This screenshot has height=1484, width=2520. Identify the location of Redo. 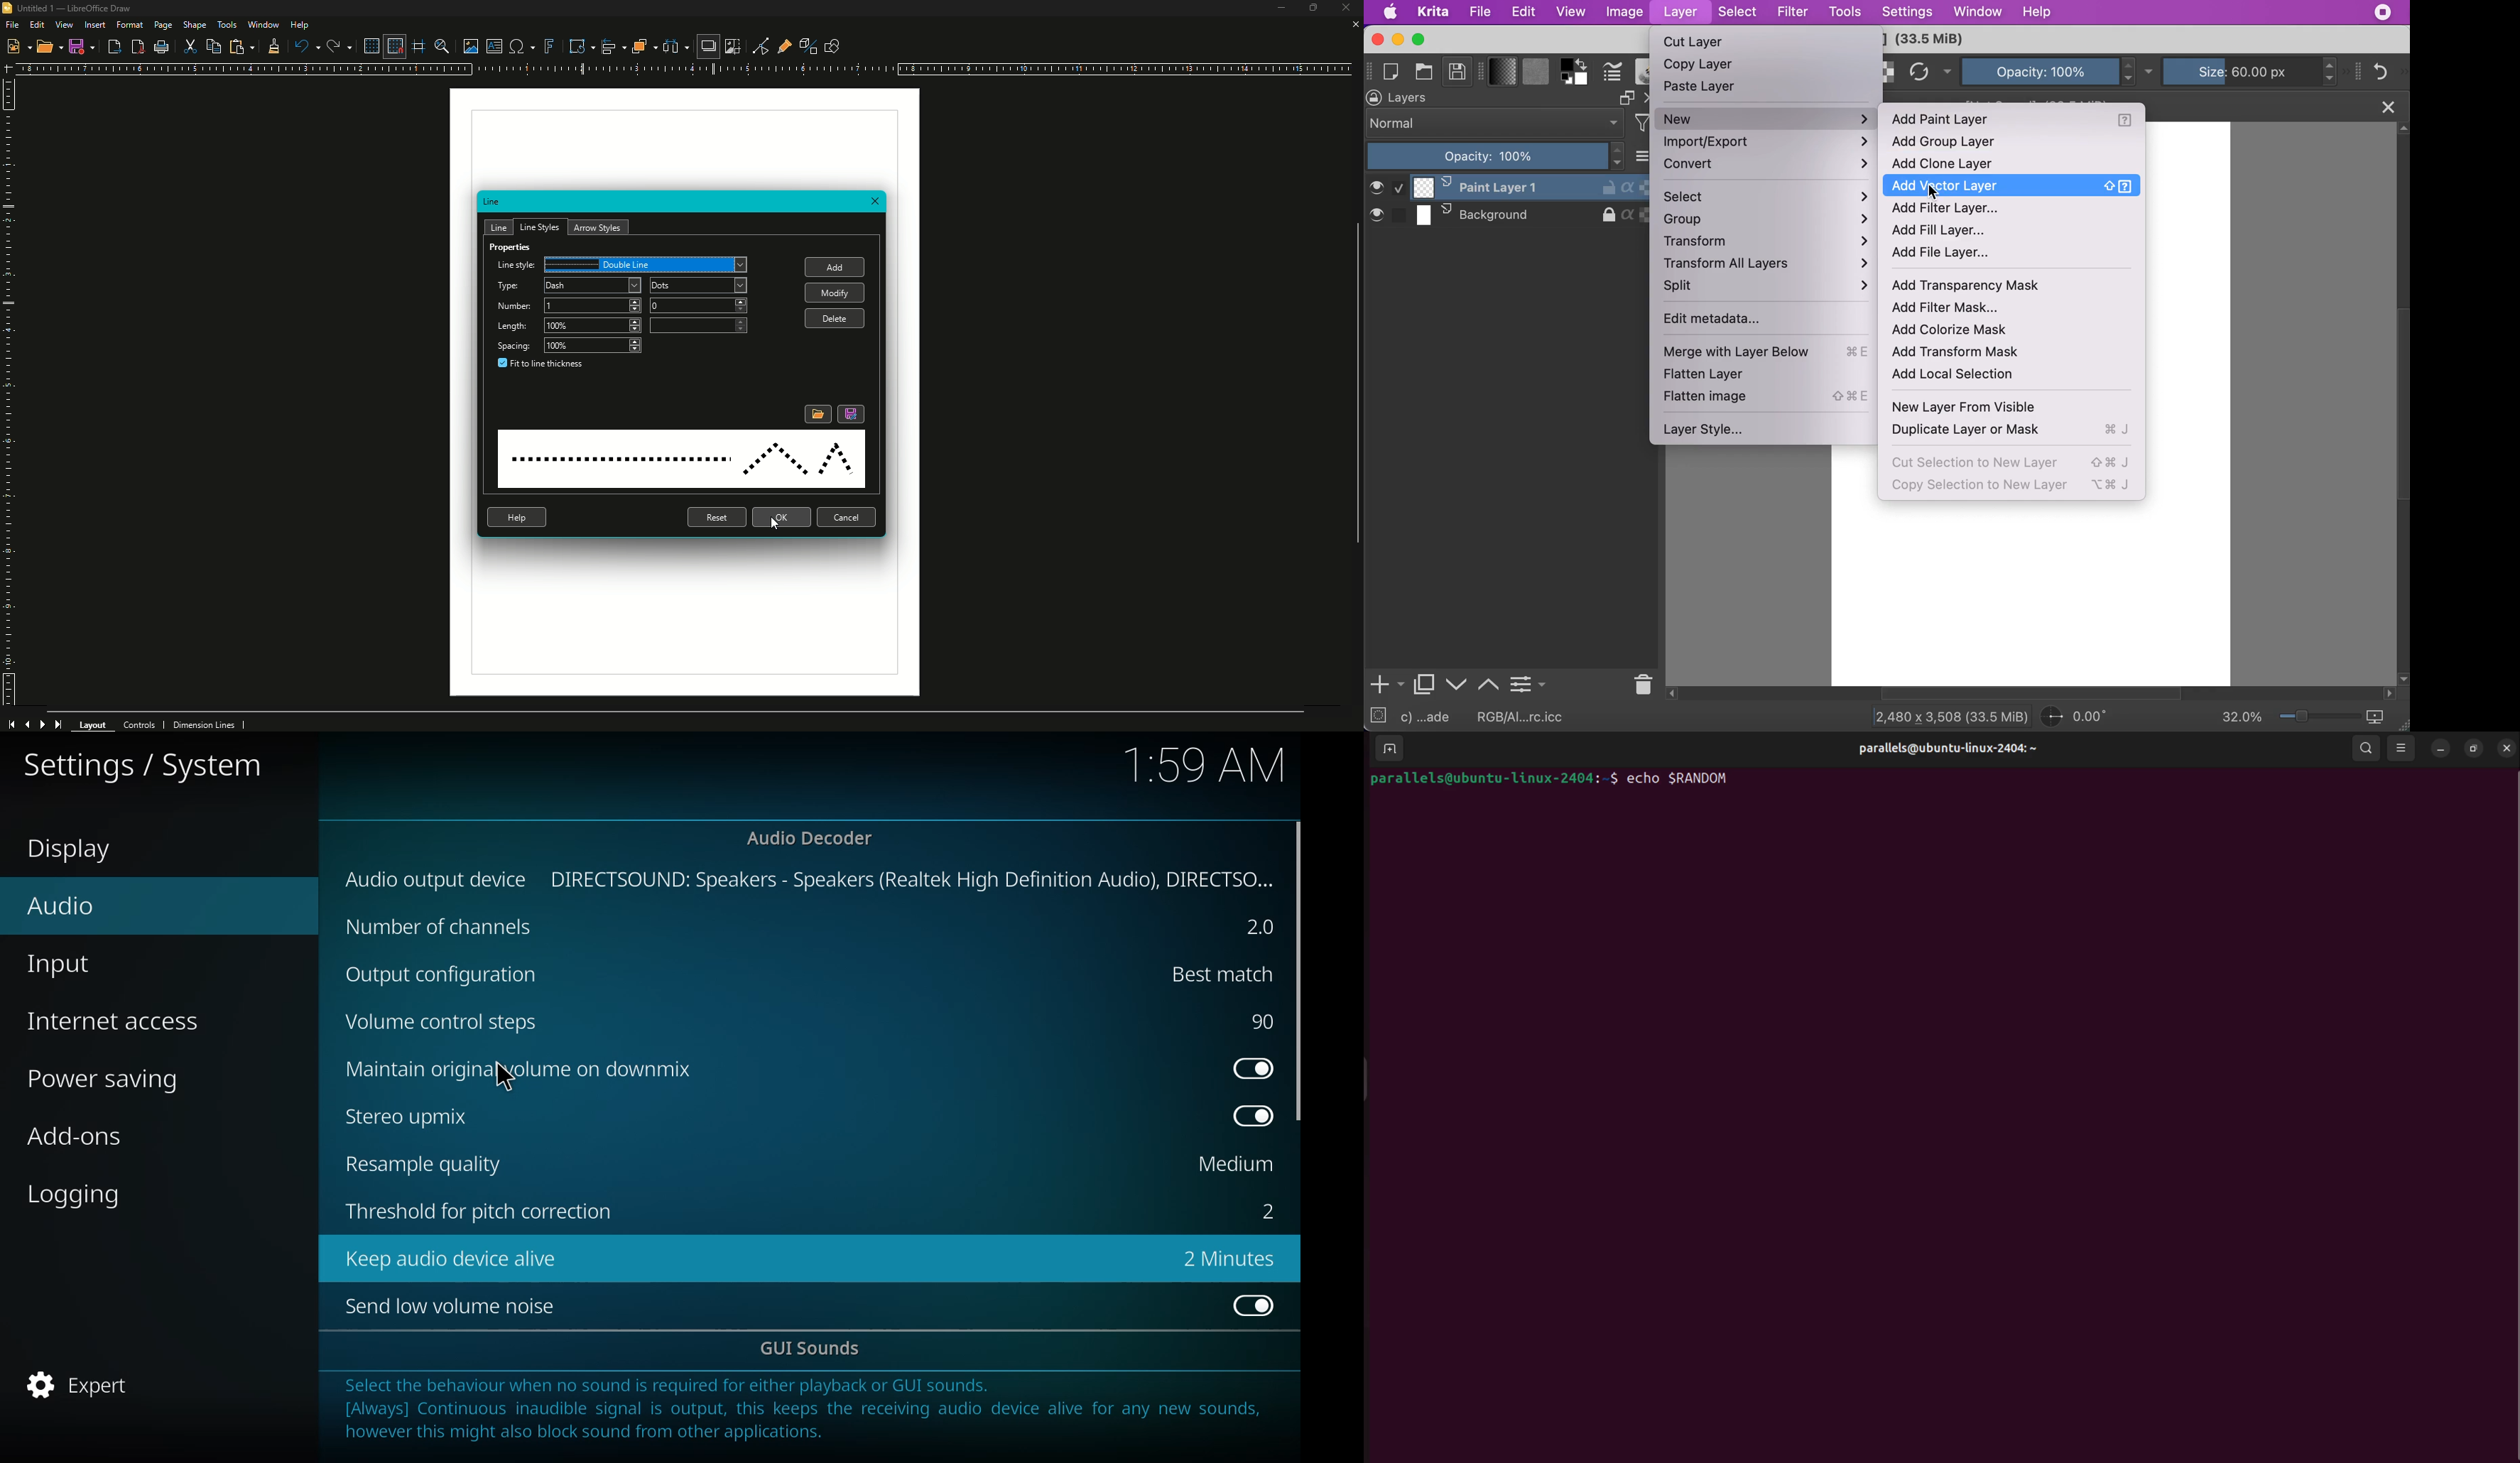
(338, 46).